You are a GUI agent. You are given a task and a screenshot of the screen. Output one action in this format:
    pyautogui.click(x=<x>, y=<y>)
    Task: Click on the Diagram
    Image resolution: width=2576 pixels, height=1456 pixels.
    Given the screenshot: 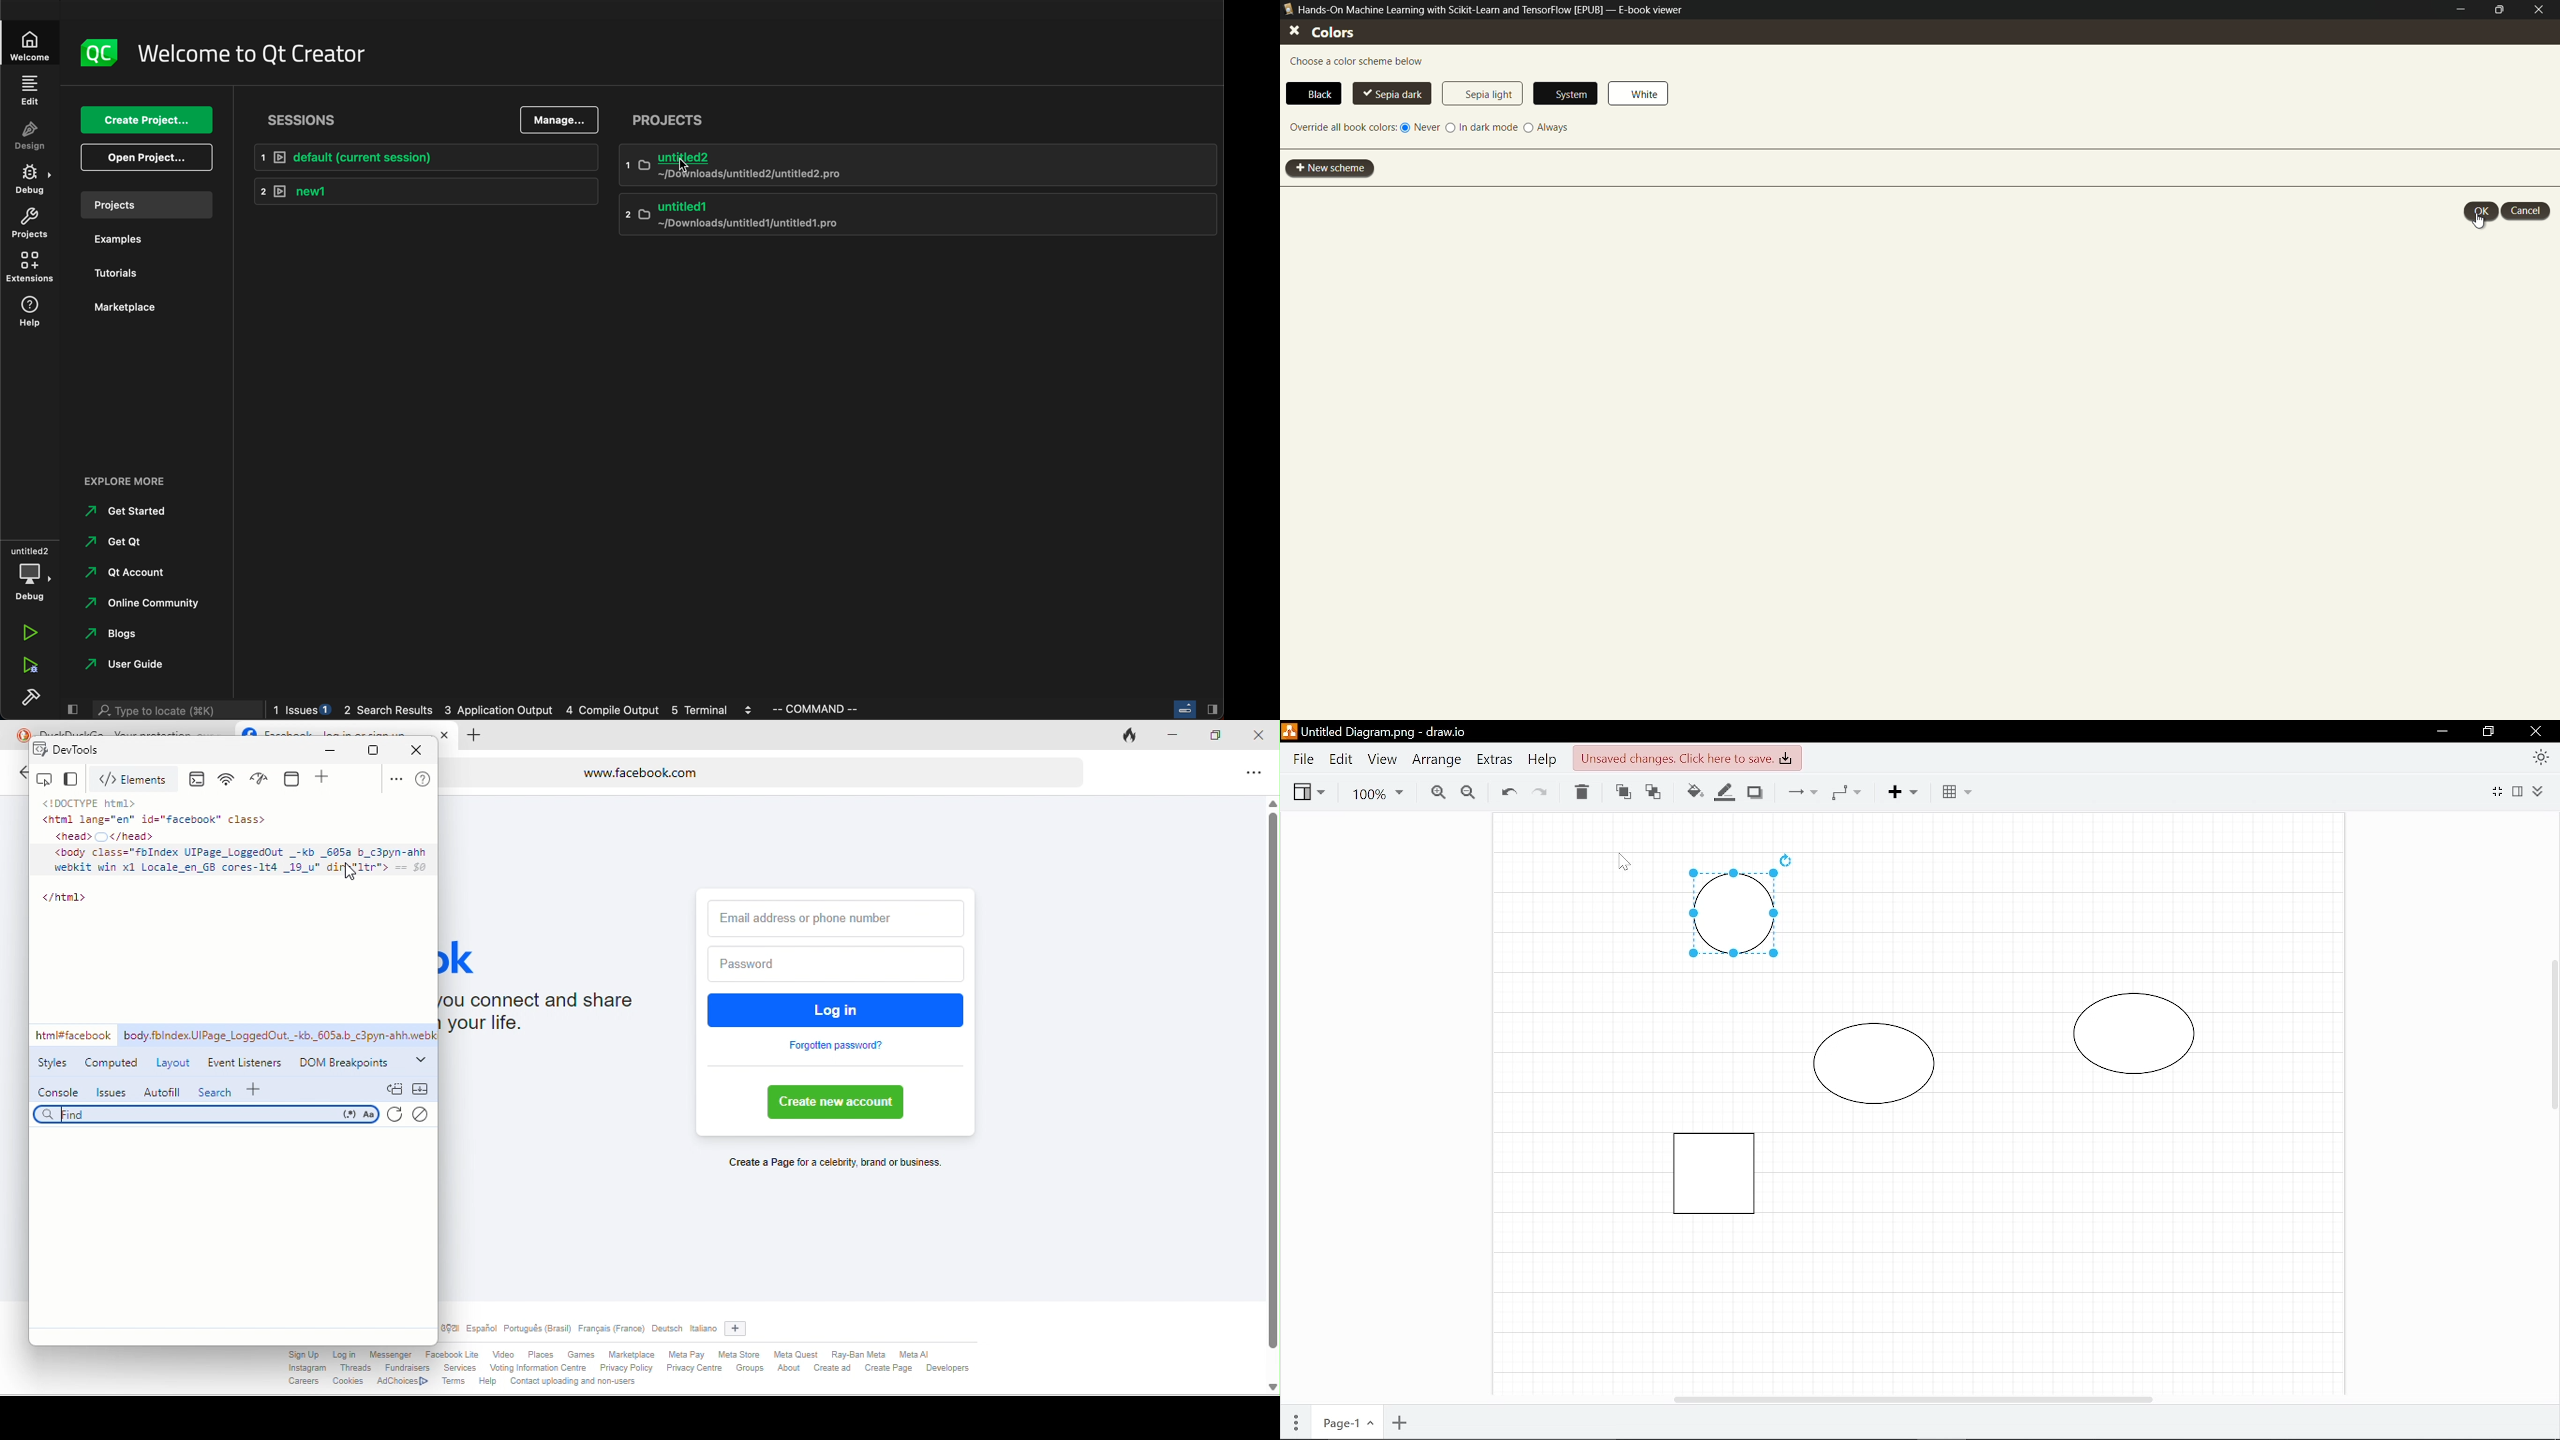 What is the action you would take?
    pyautogui.click(x=1733, y=914)
    